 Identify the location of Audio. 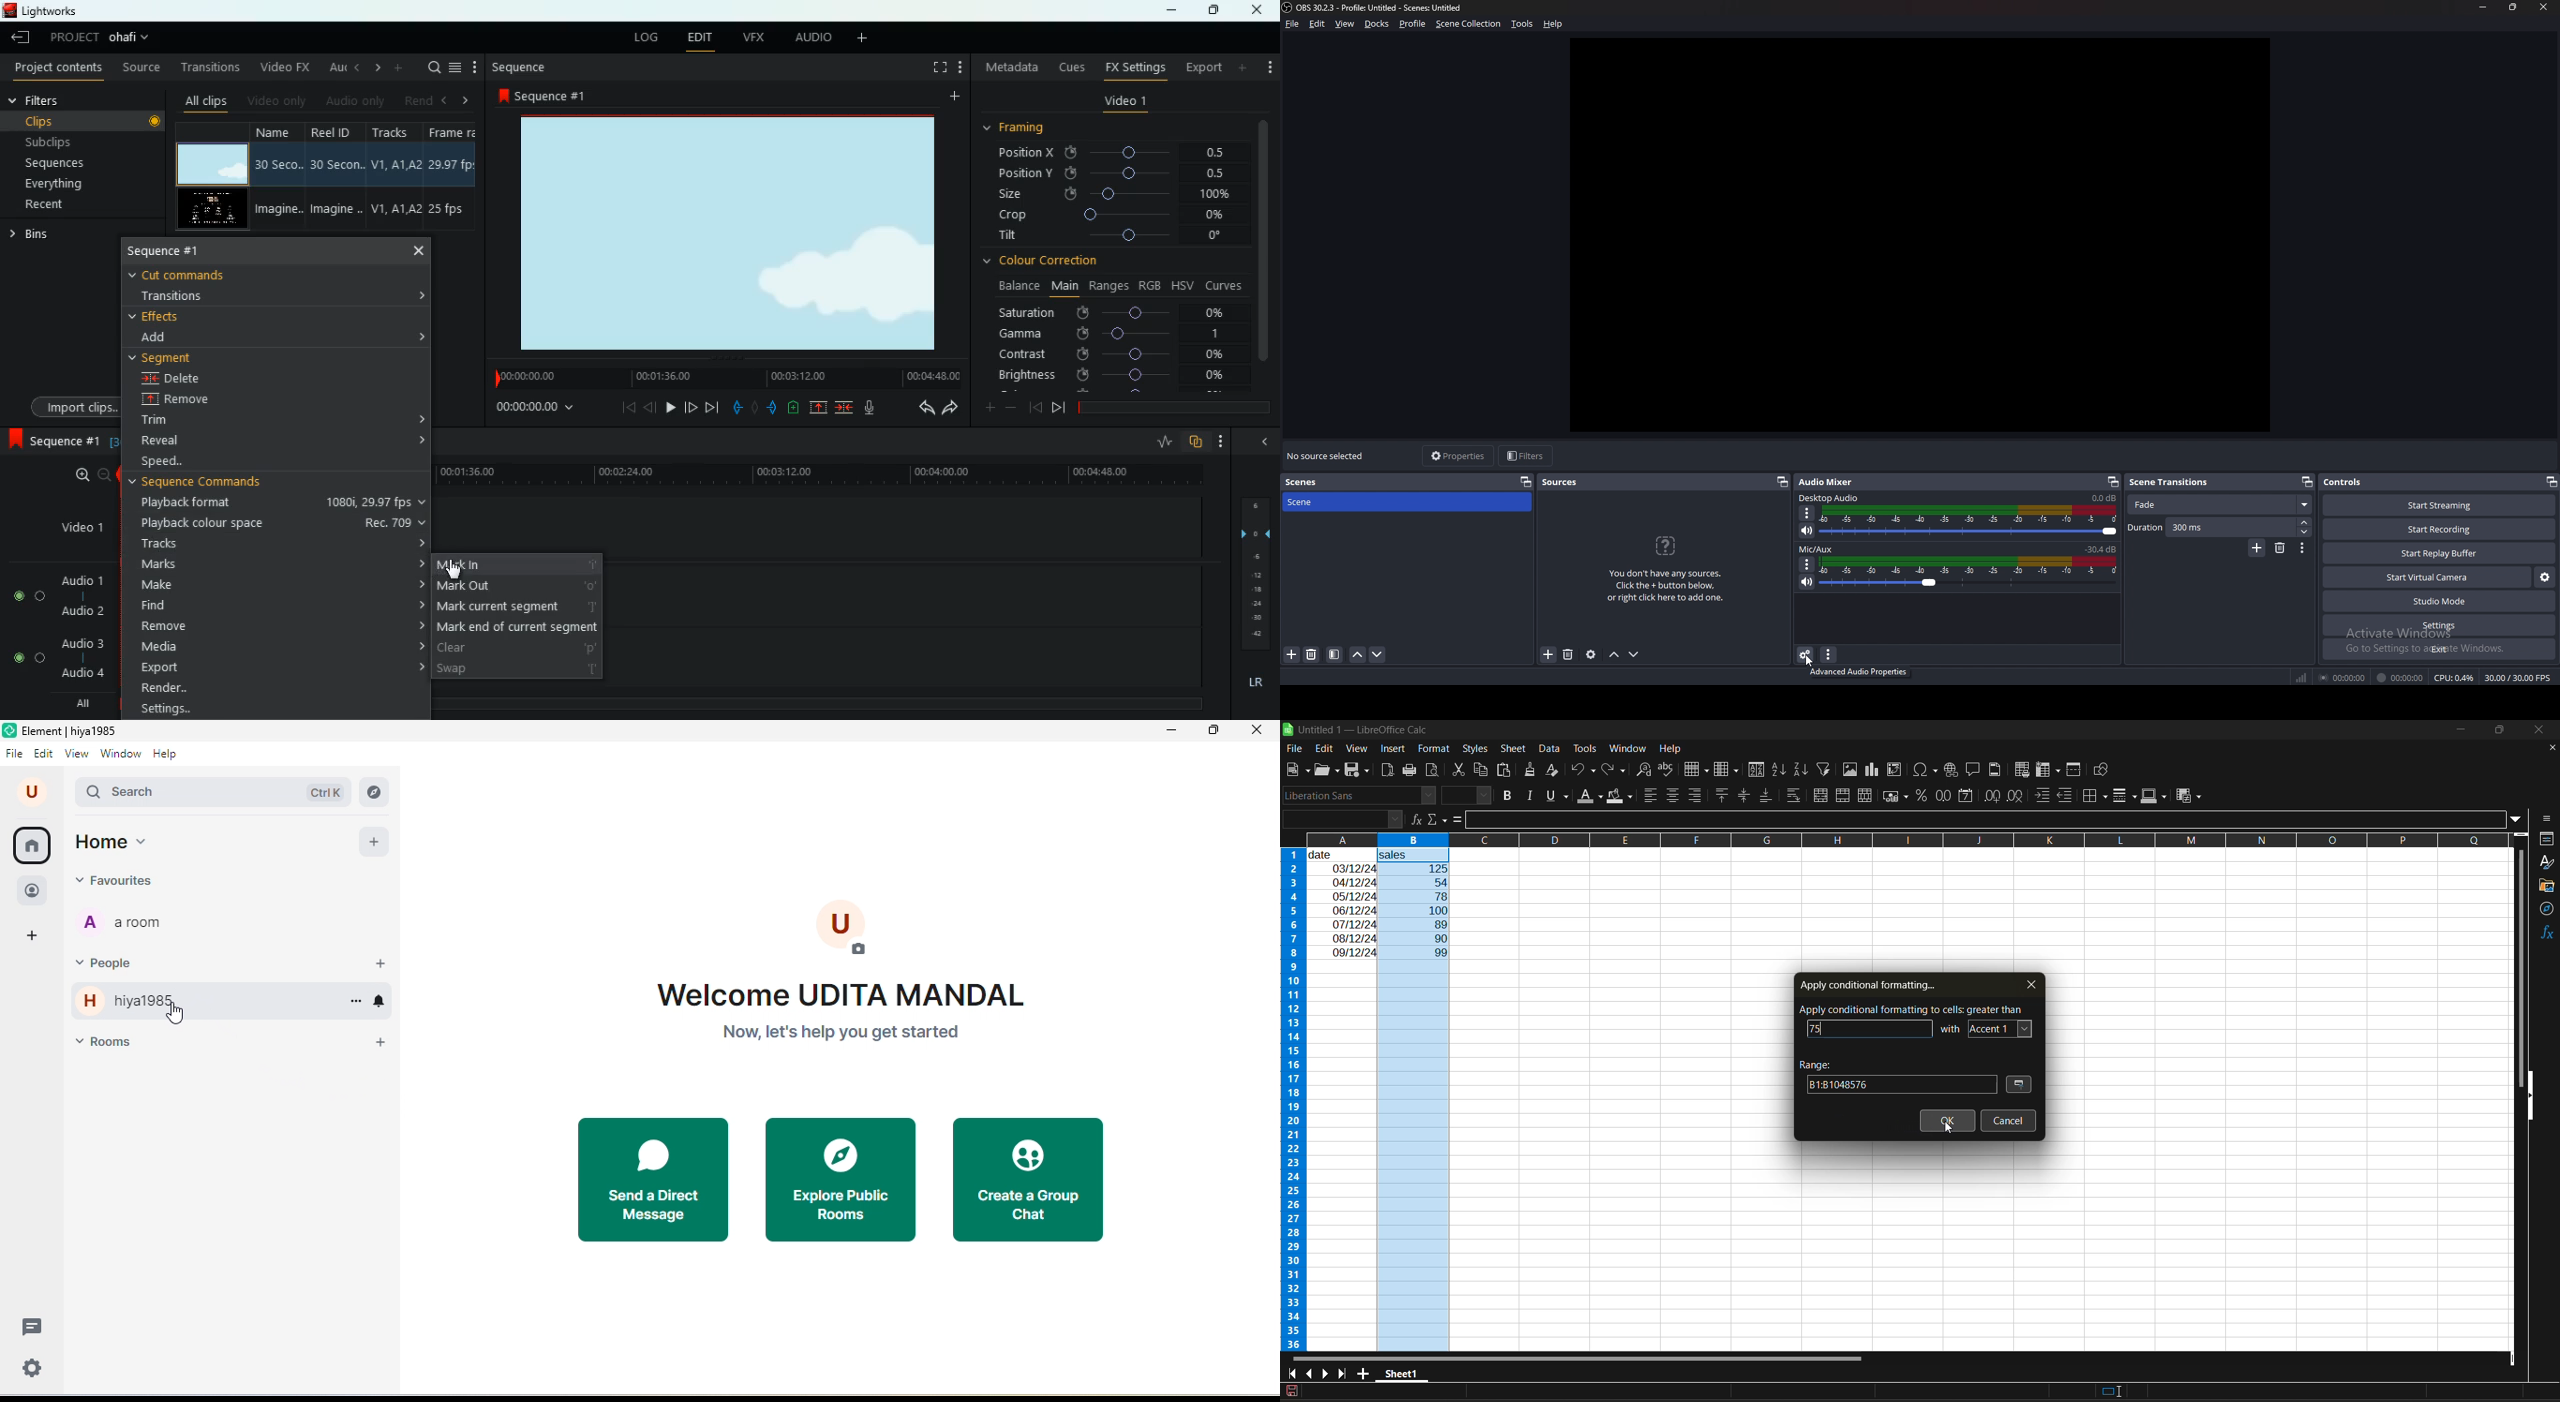
(25, 595).